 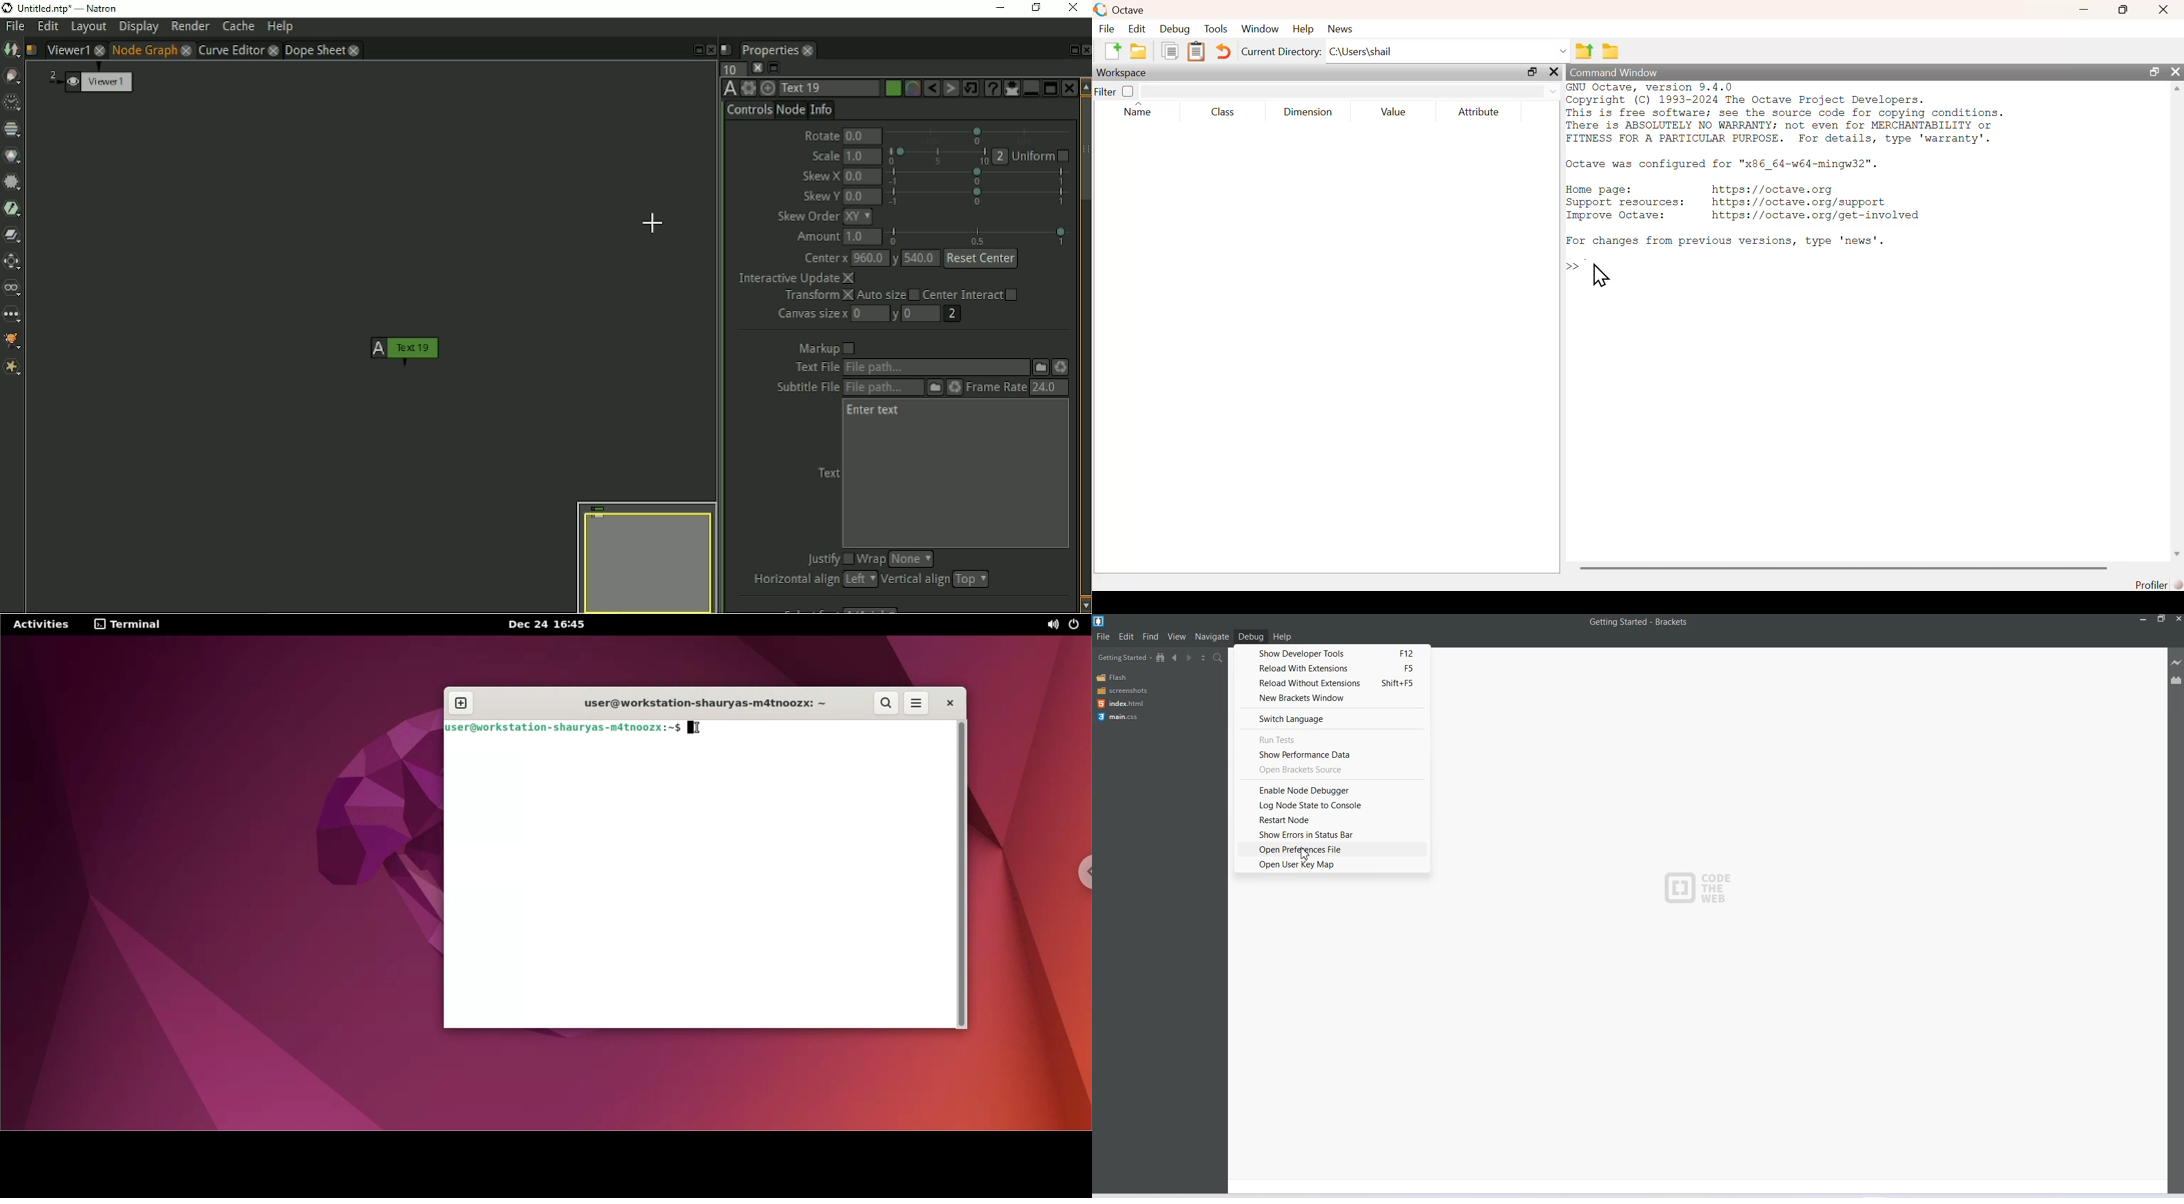 What do you see at coordinates (1333, 668) in the screenshot?
I see `Reload With Extensions F5` at bounding box center [1333, 668].